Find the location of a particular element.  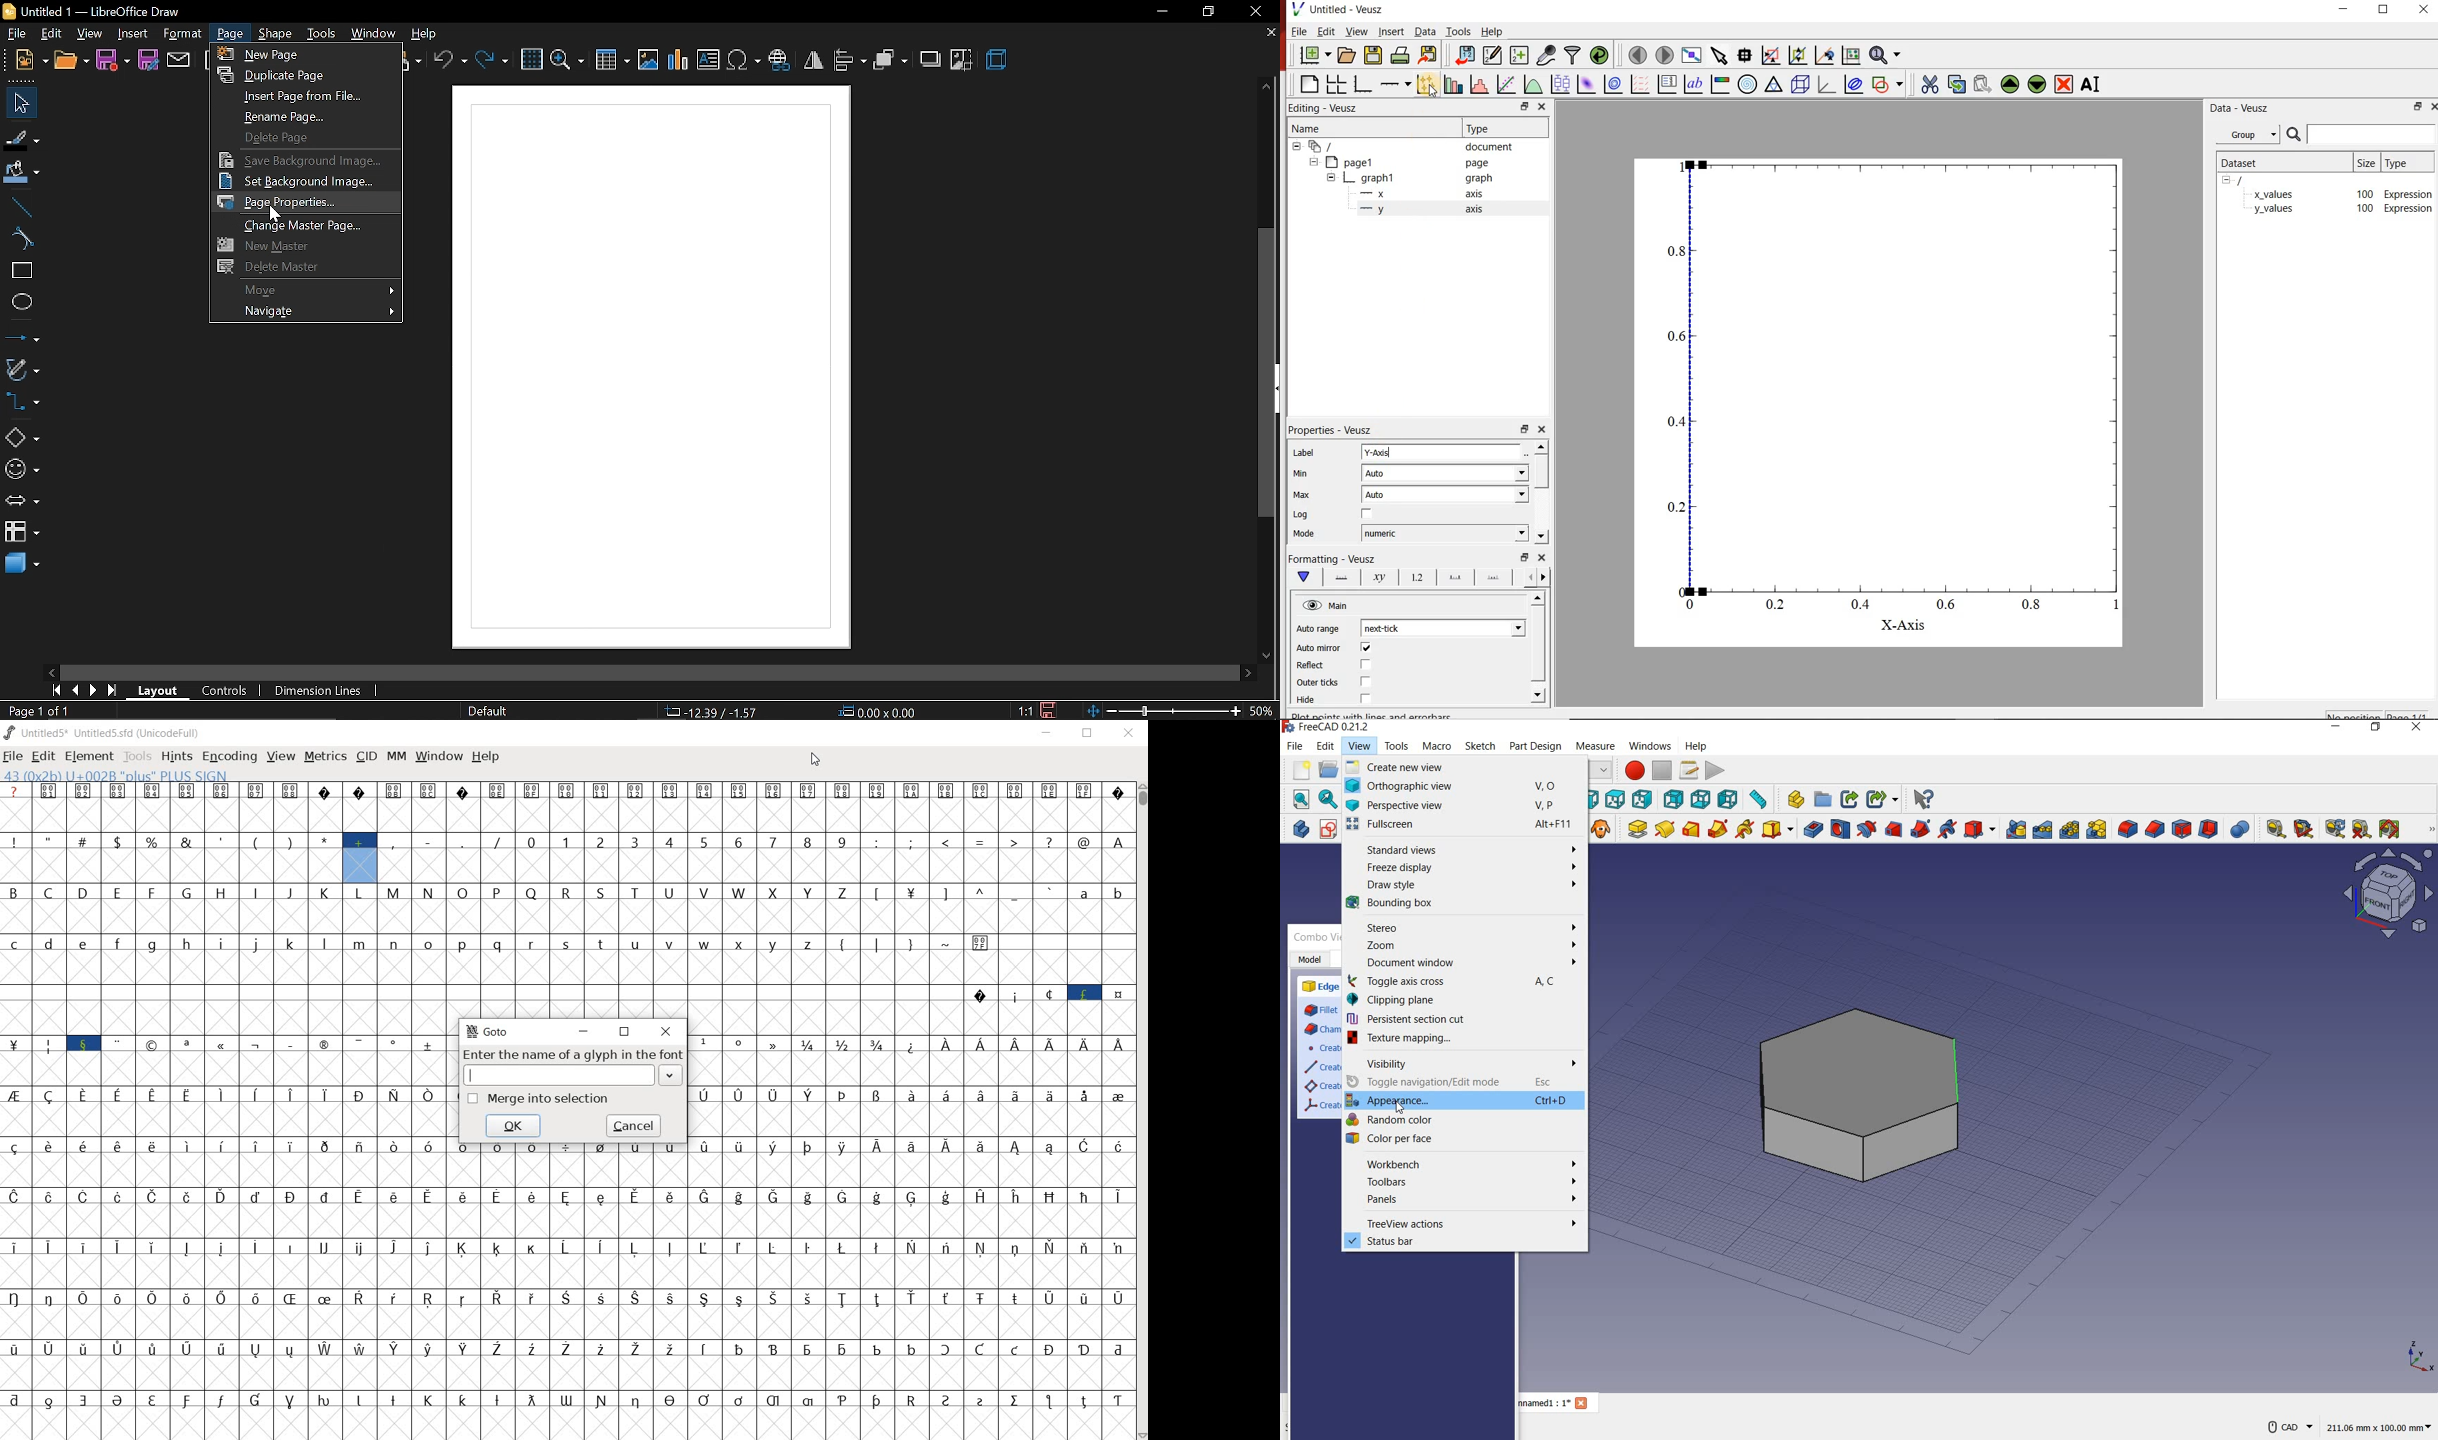

graph is located at coordinates (1478, 178).